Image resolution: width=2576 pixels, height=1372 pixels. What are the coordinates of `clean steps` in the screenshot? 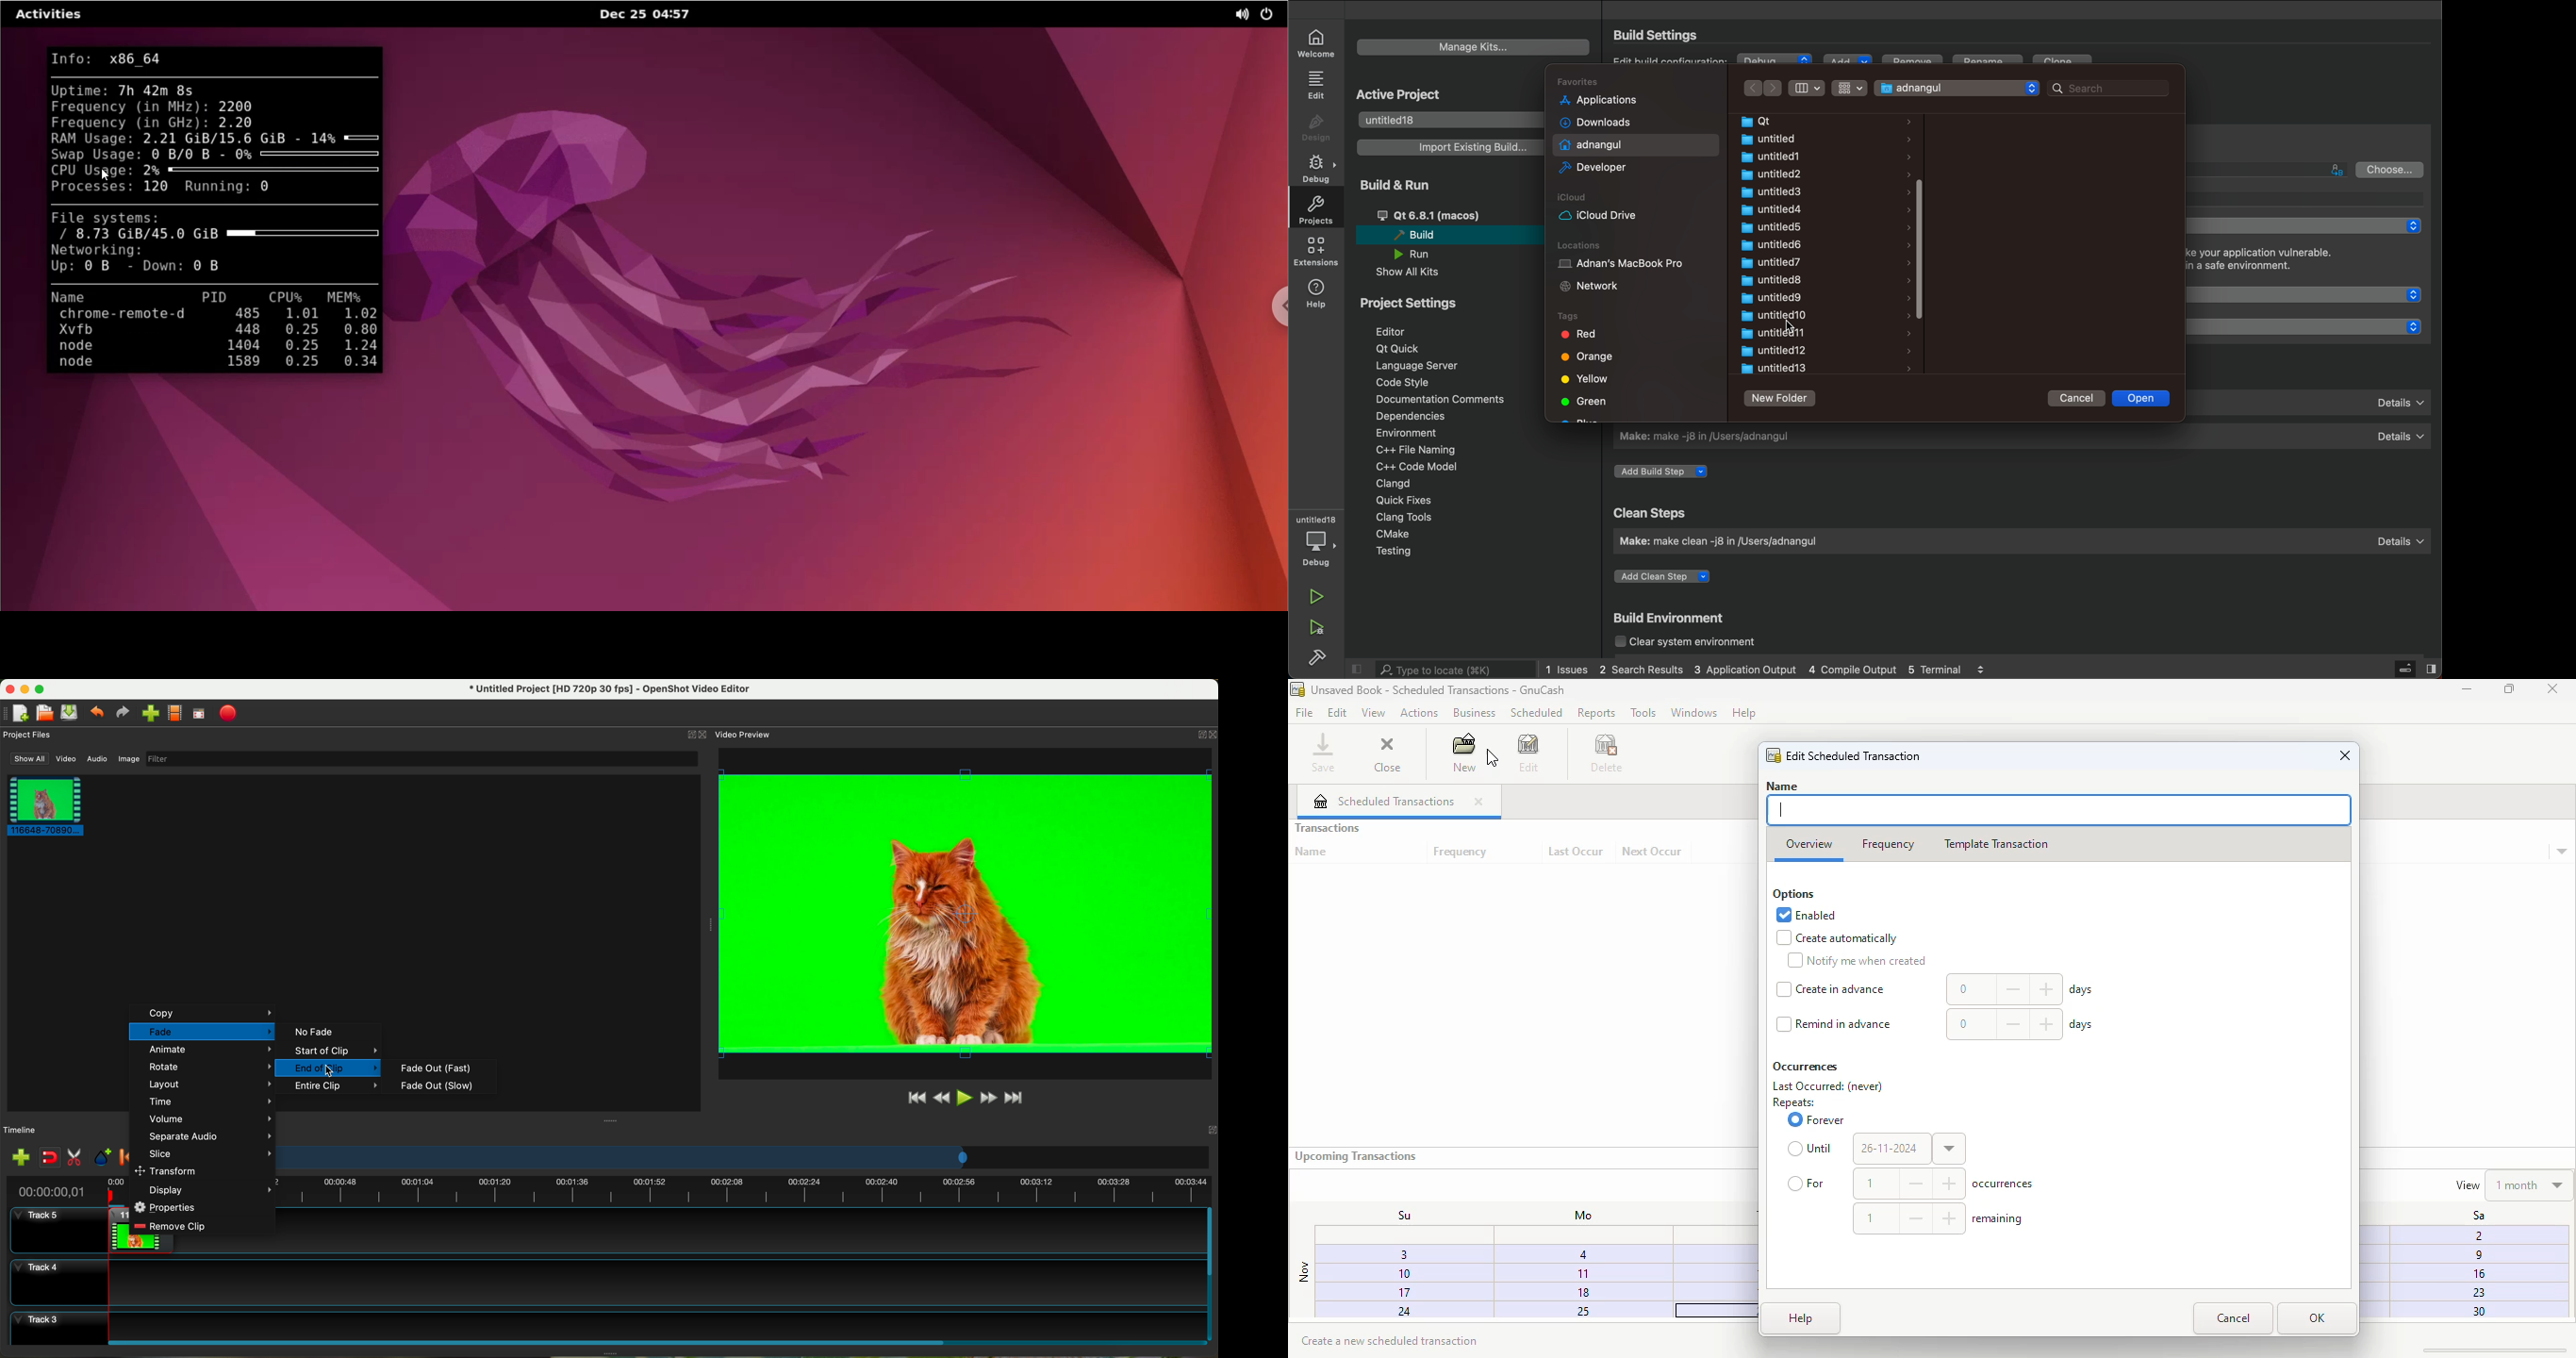 It's located at (1647, 511).